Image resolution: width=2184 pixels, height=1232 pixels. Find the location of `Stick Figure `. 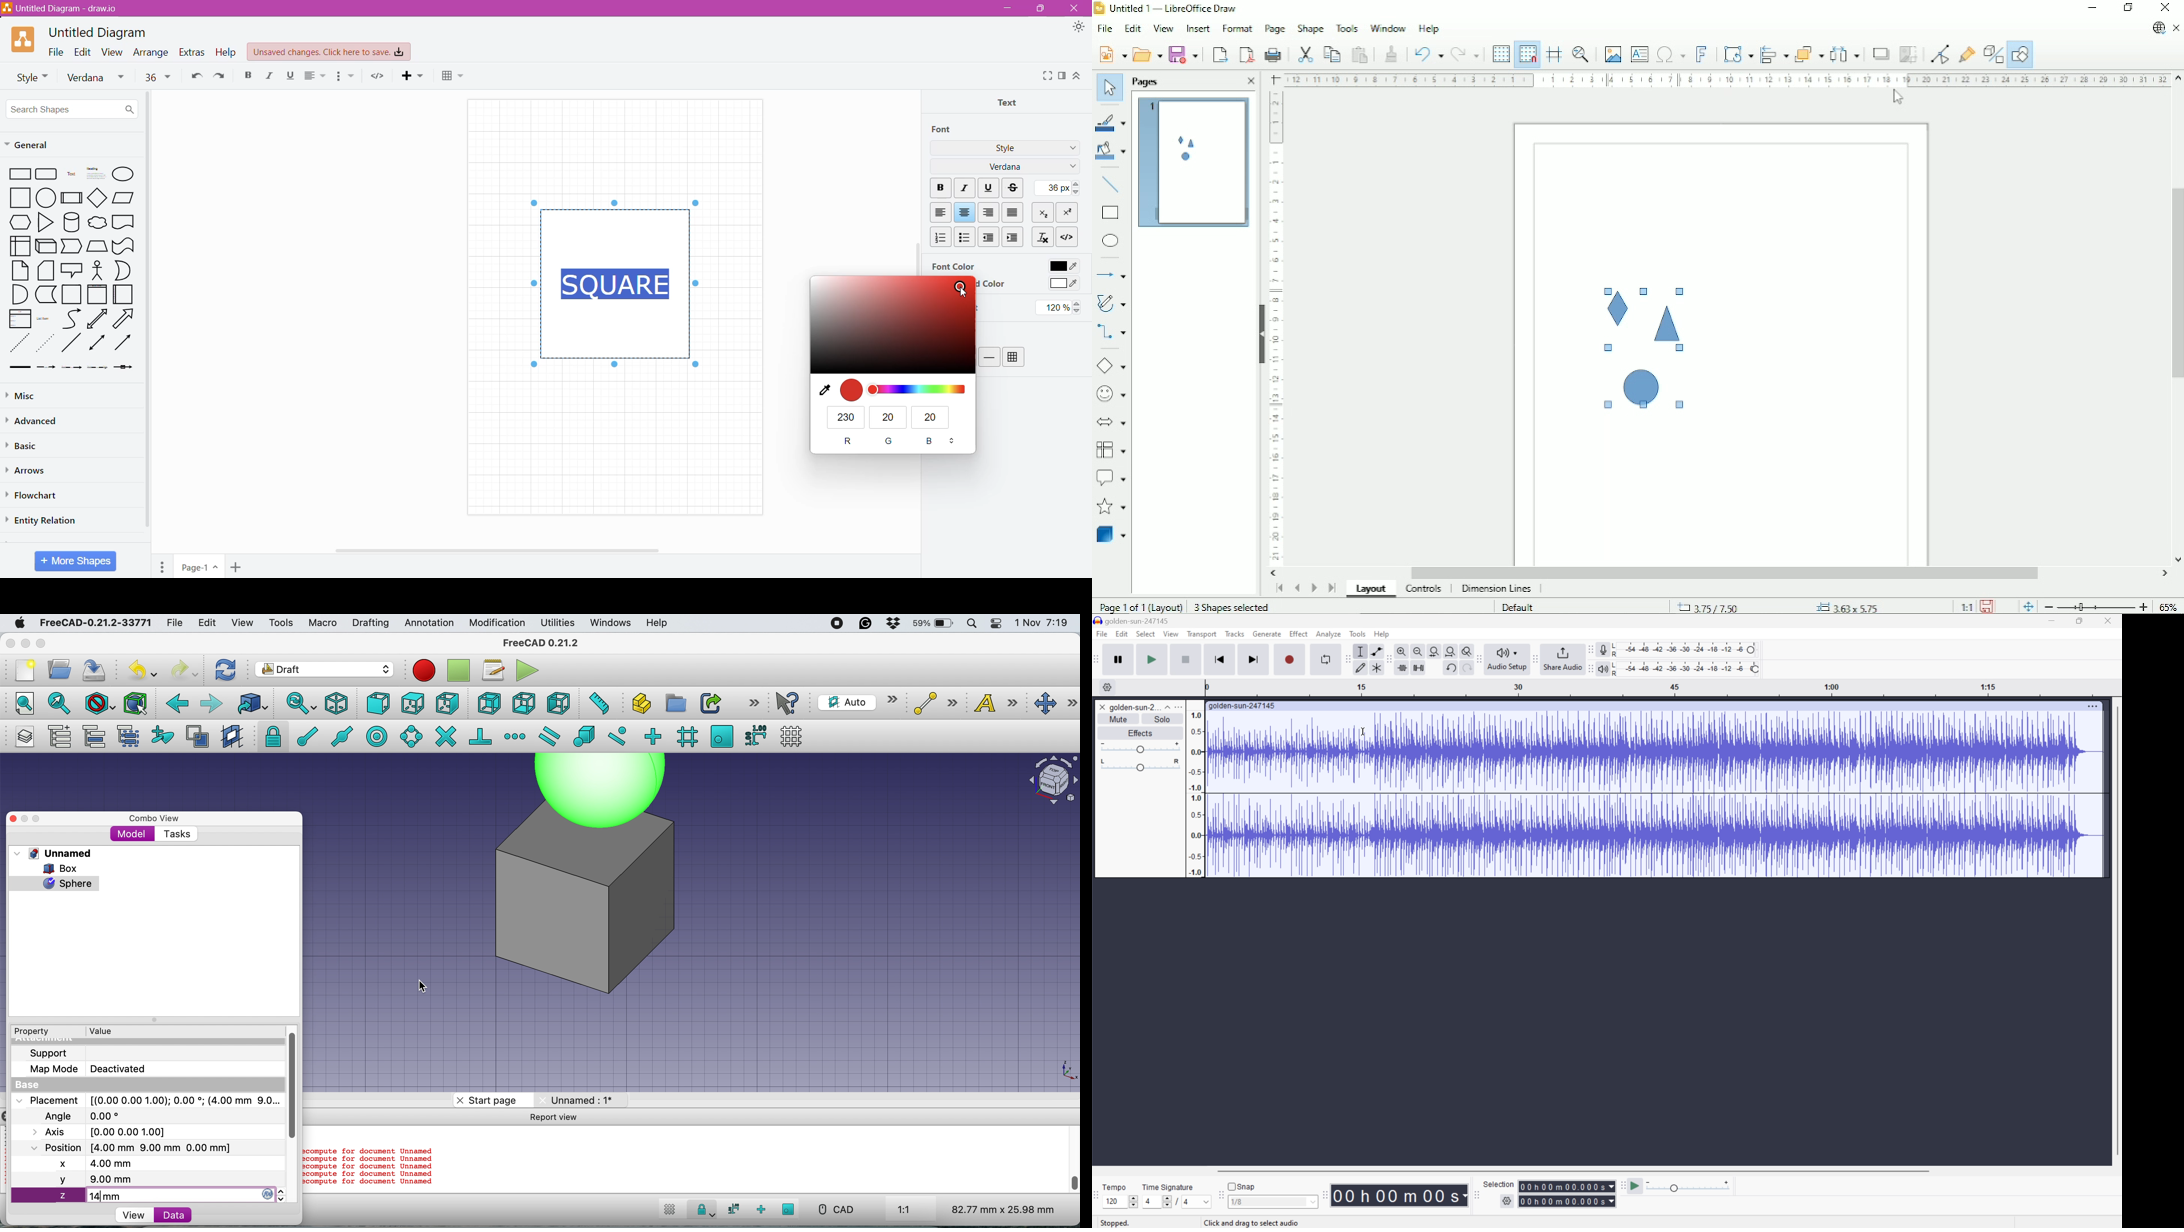

Stick Figure  is located at coordinates (98, 270).